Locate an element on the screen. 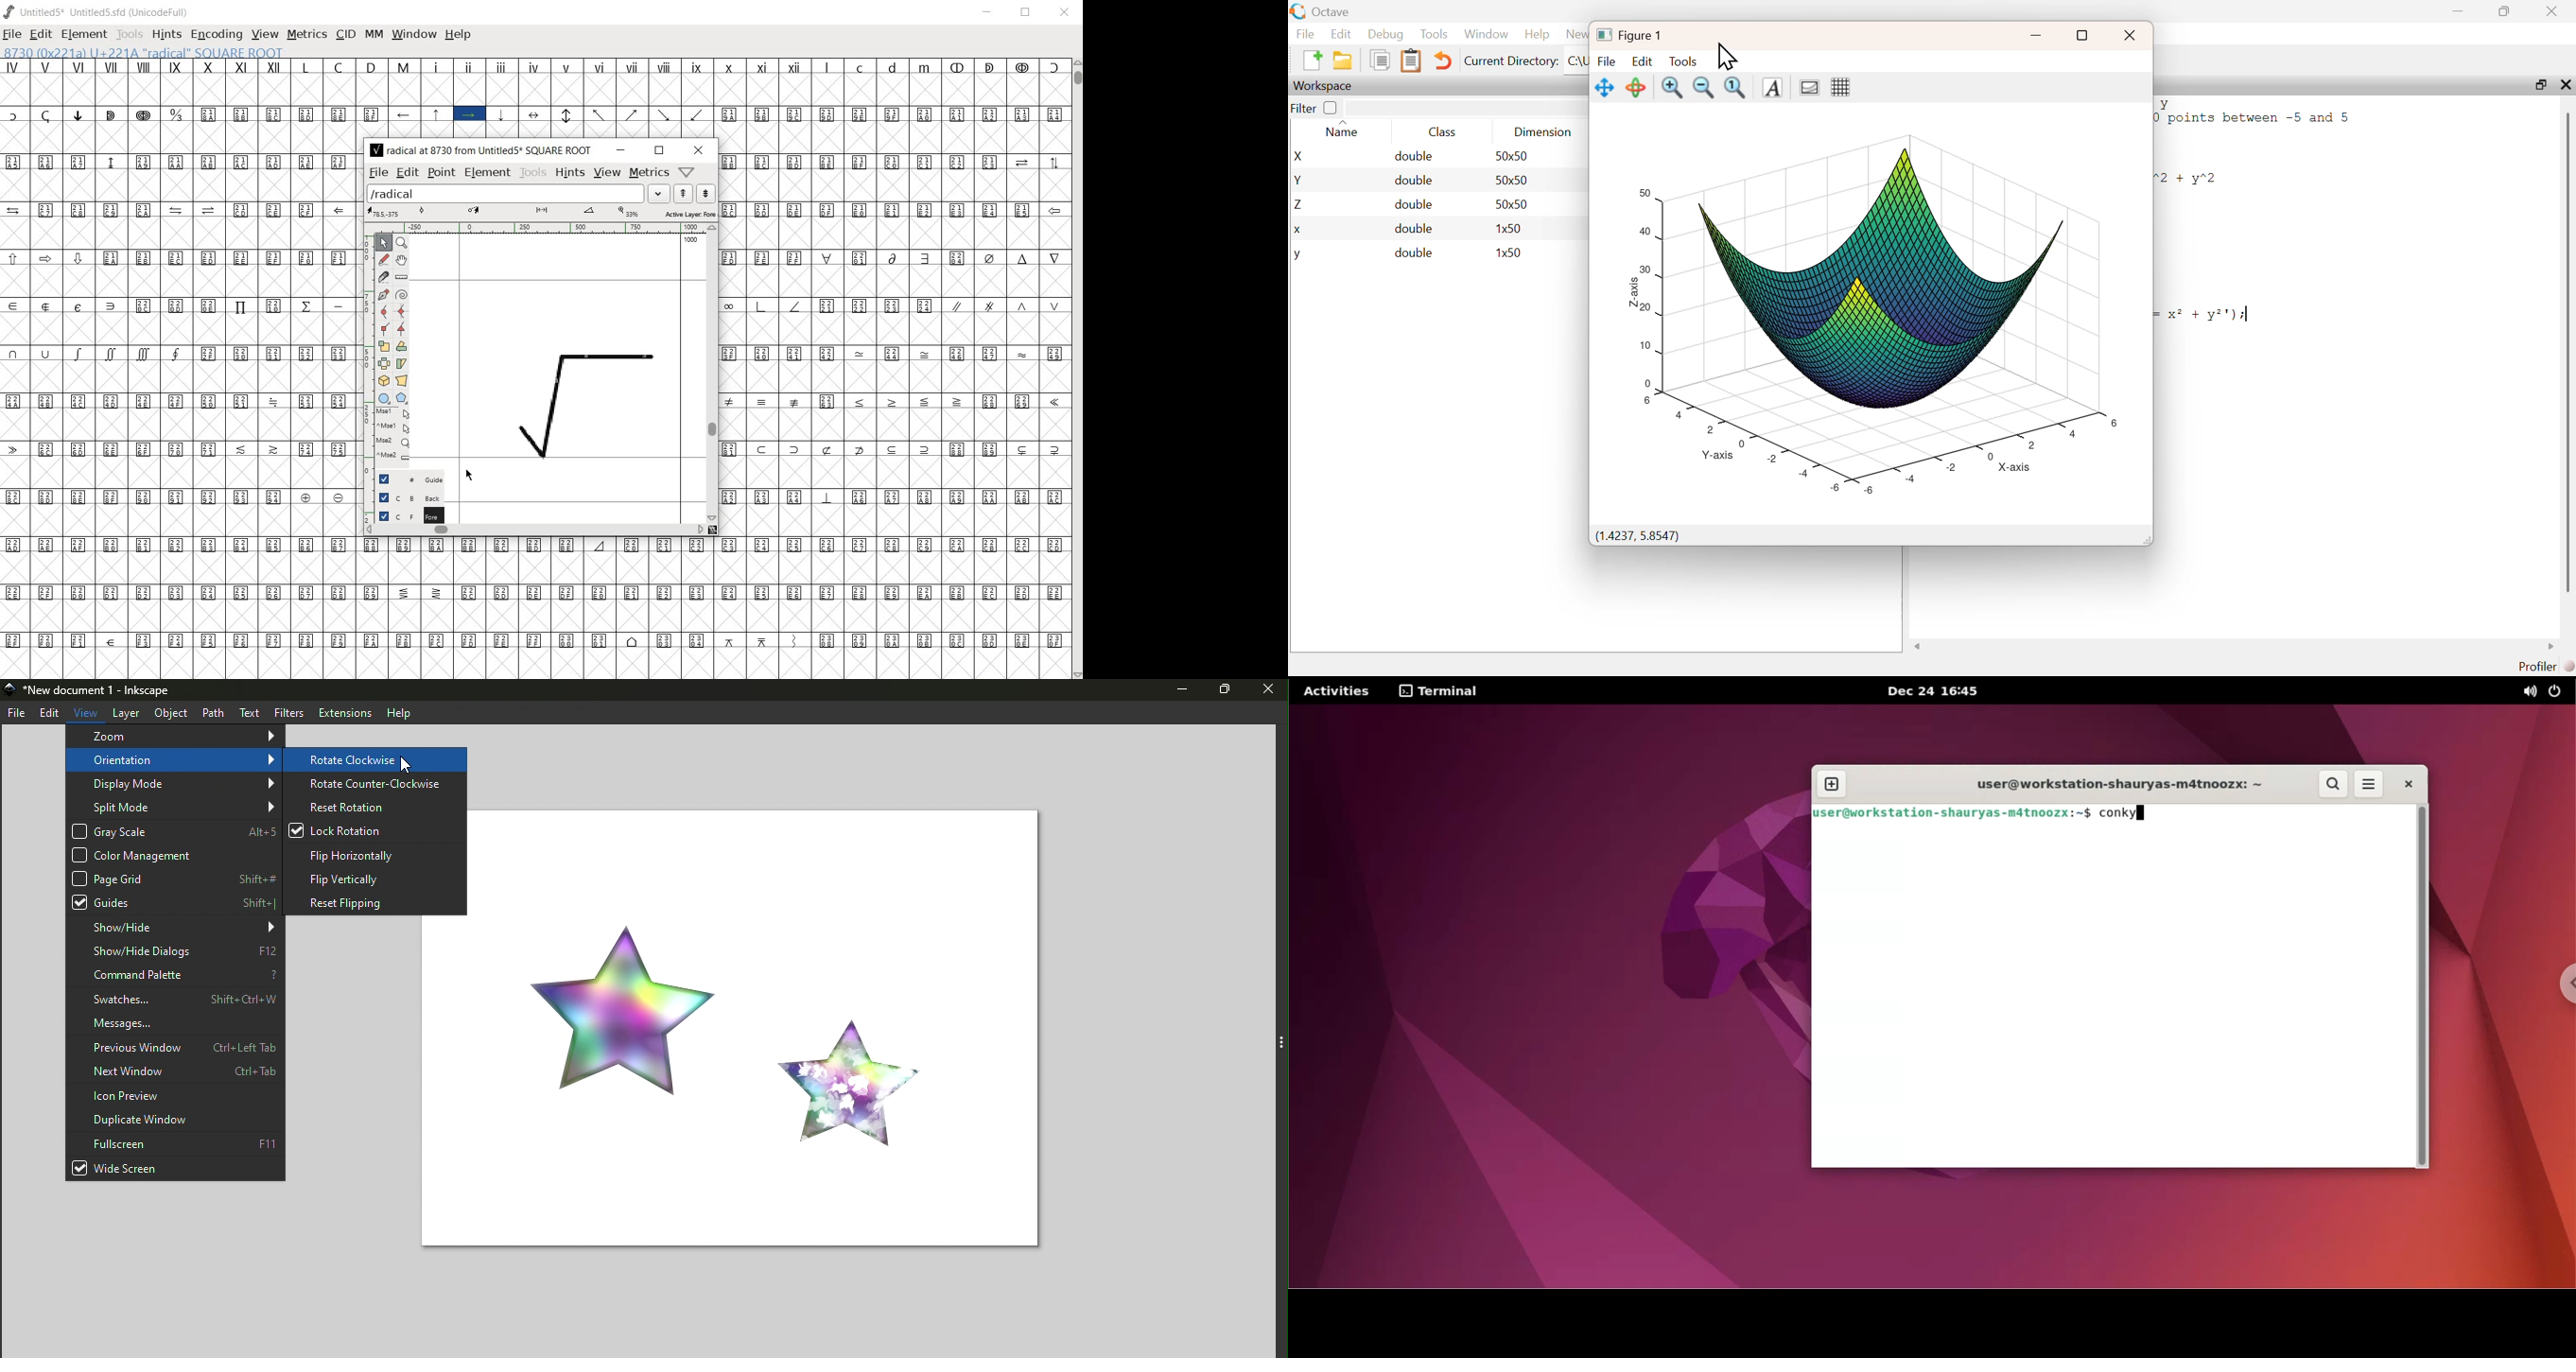 The width and height of the screenshot is (2576, 1372). Canvas is located at coordinates (775, 1025).